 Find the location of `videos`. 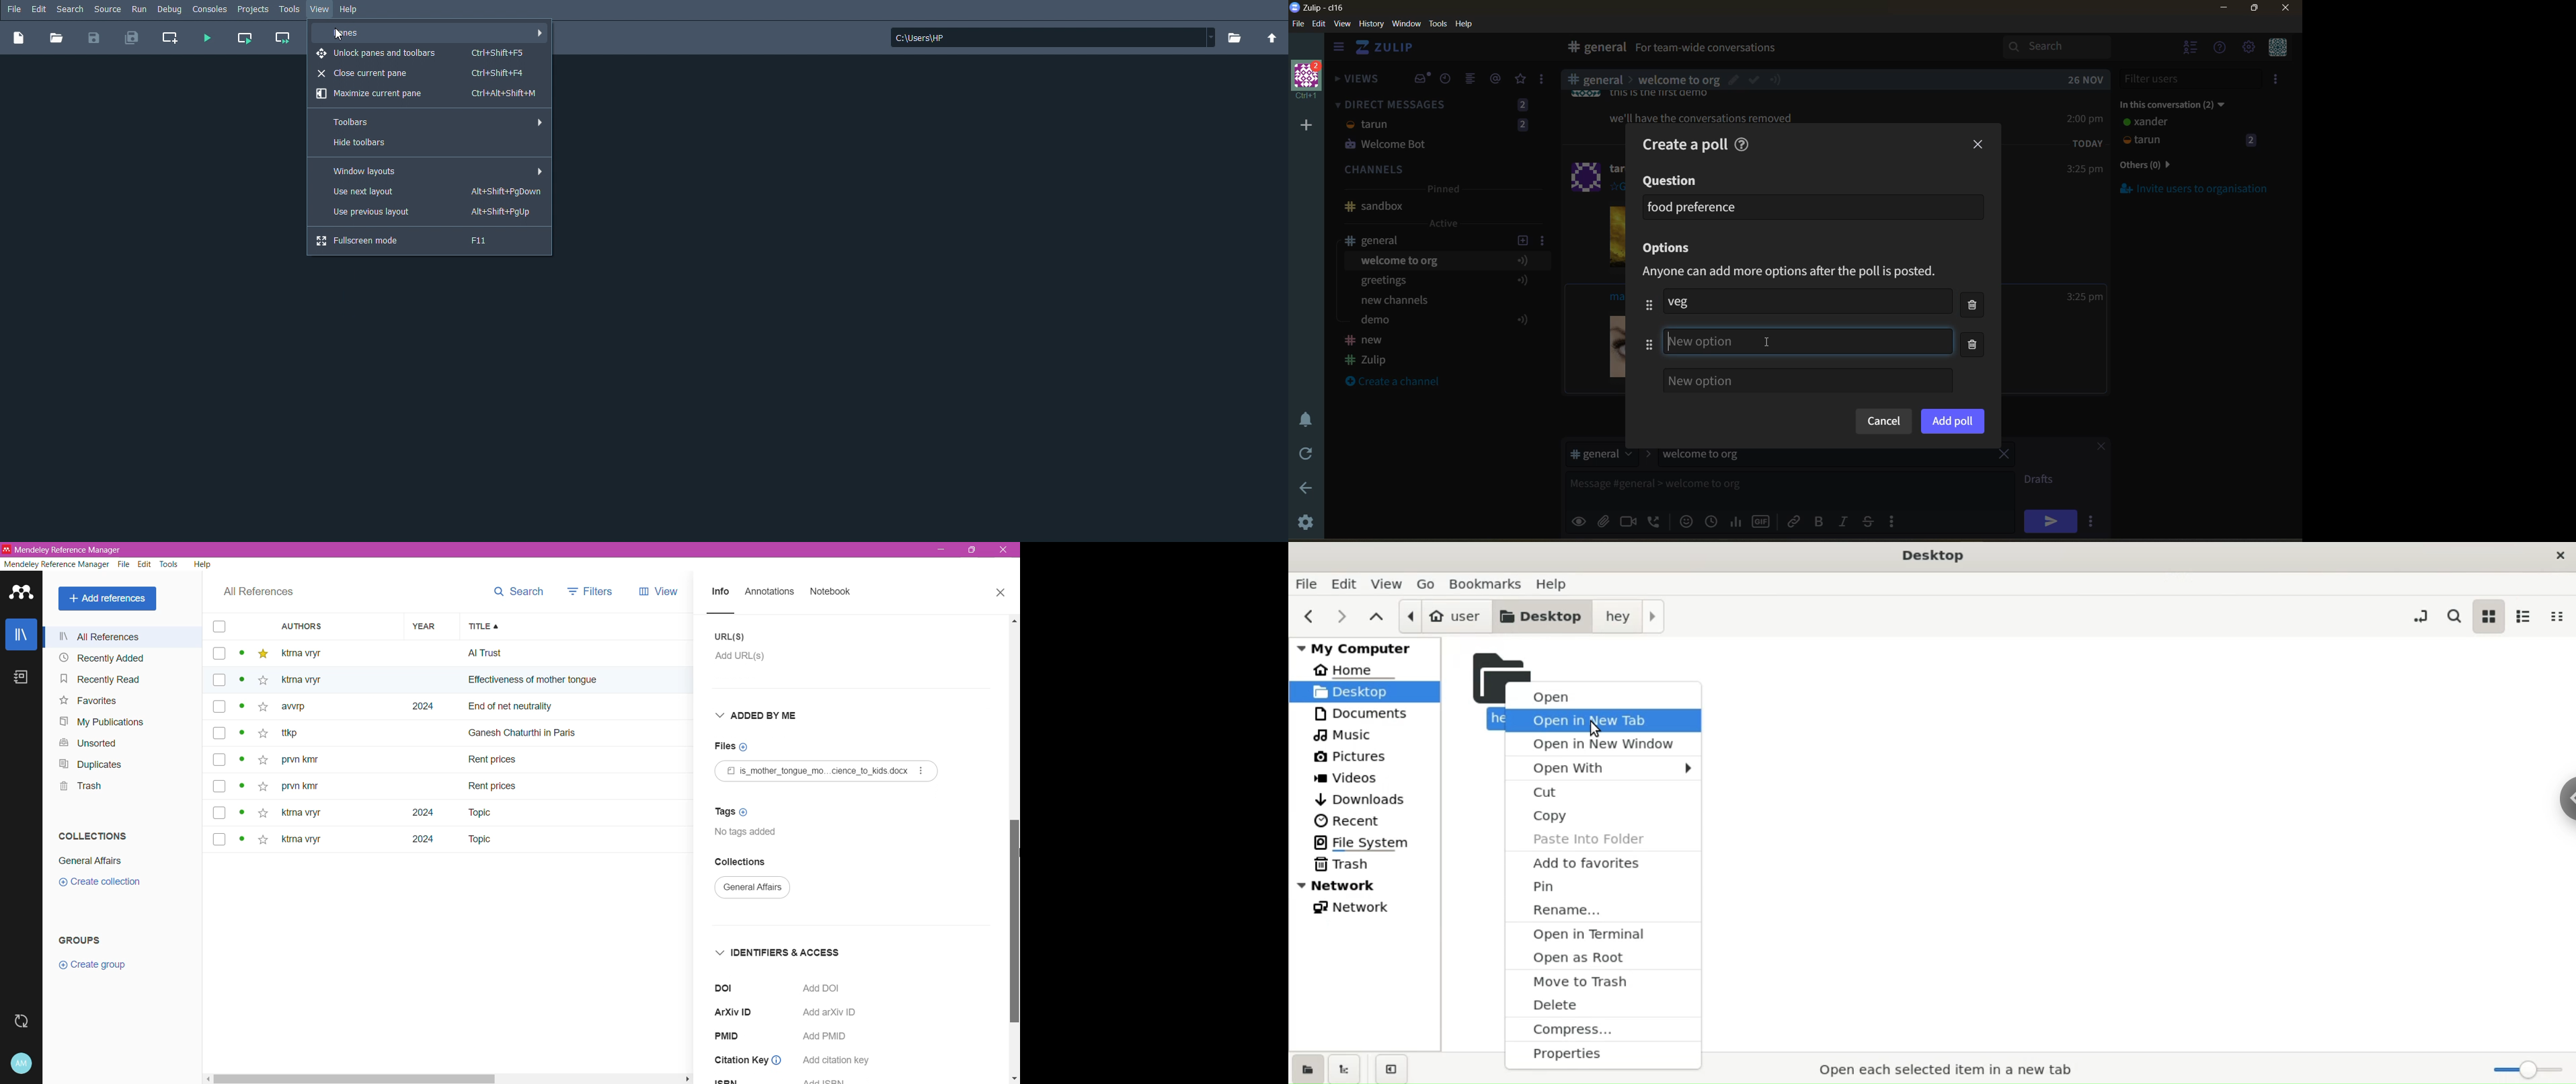

videos is located at coordinates (1369, 779).